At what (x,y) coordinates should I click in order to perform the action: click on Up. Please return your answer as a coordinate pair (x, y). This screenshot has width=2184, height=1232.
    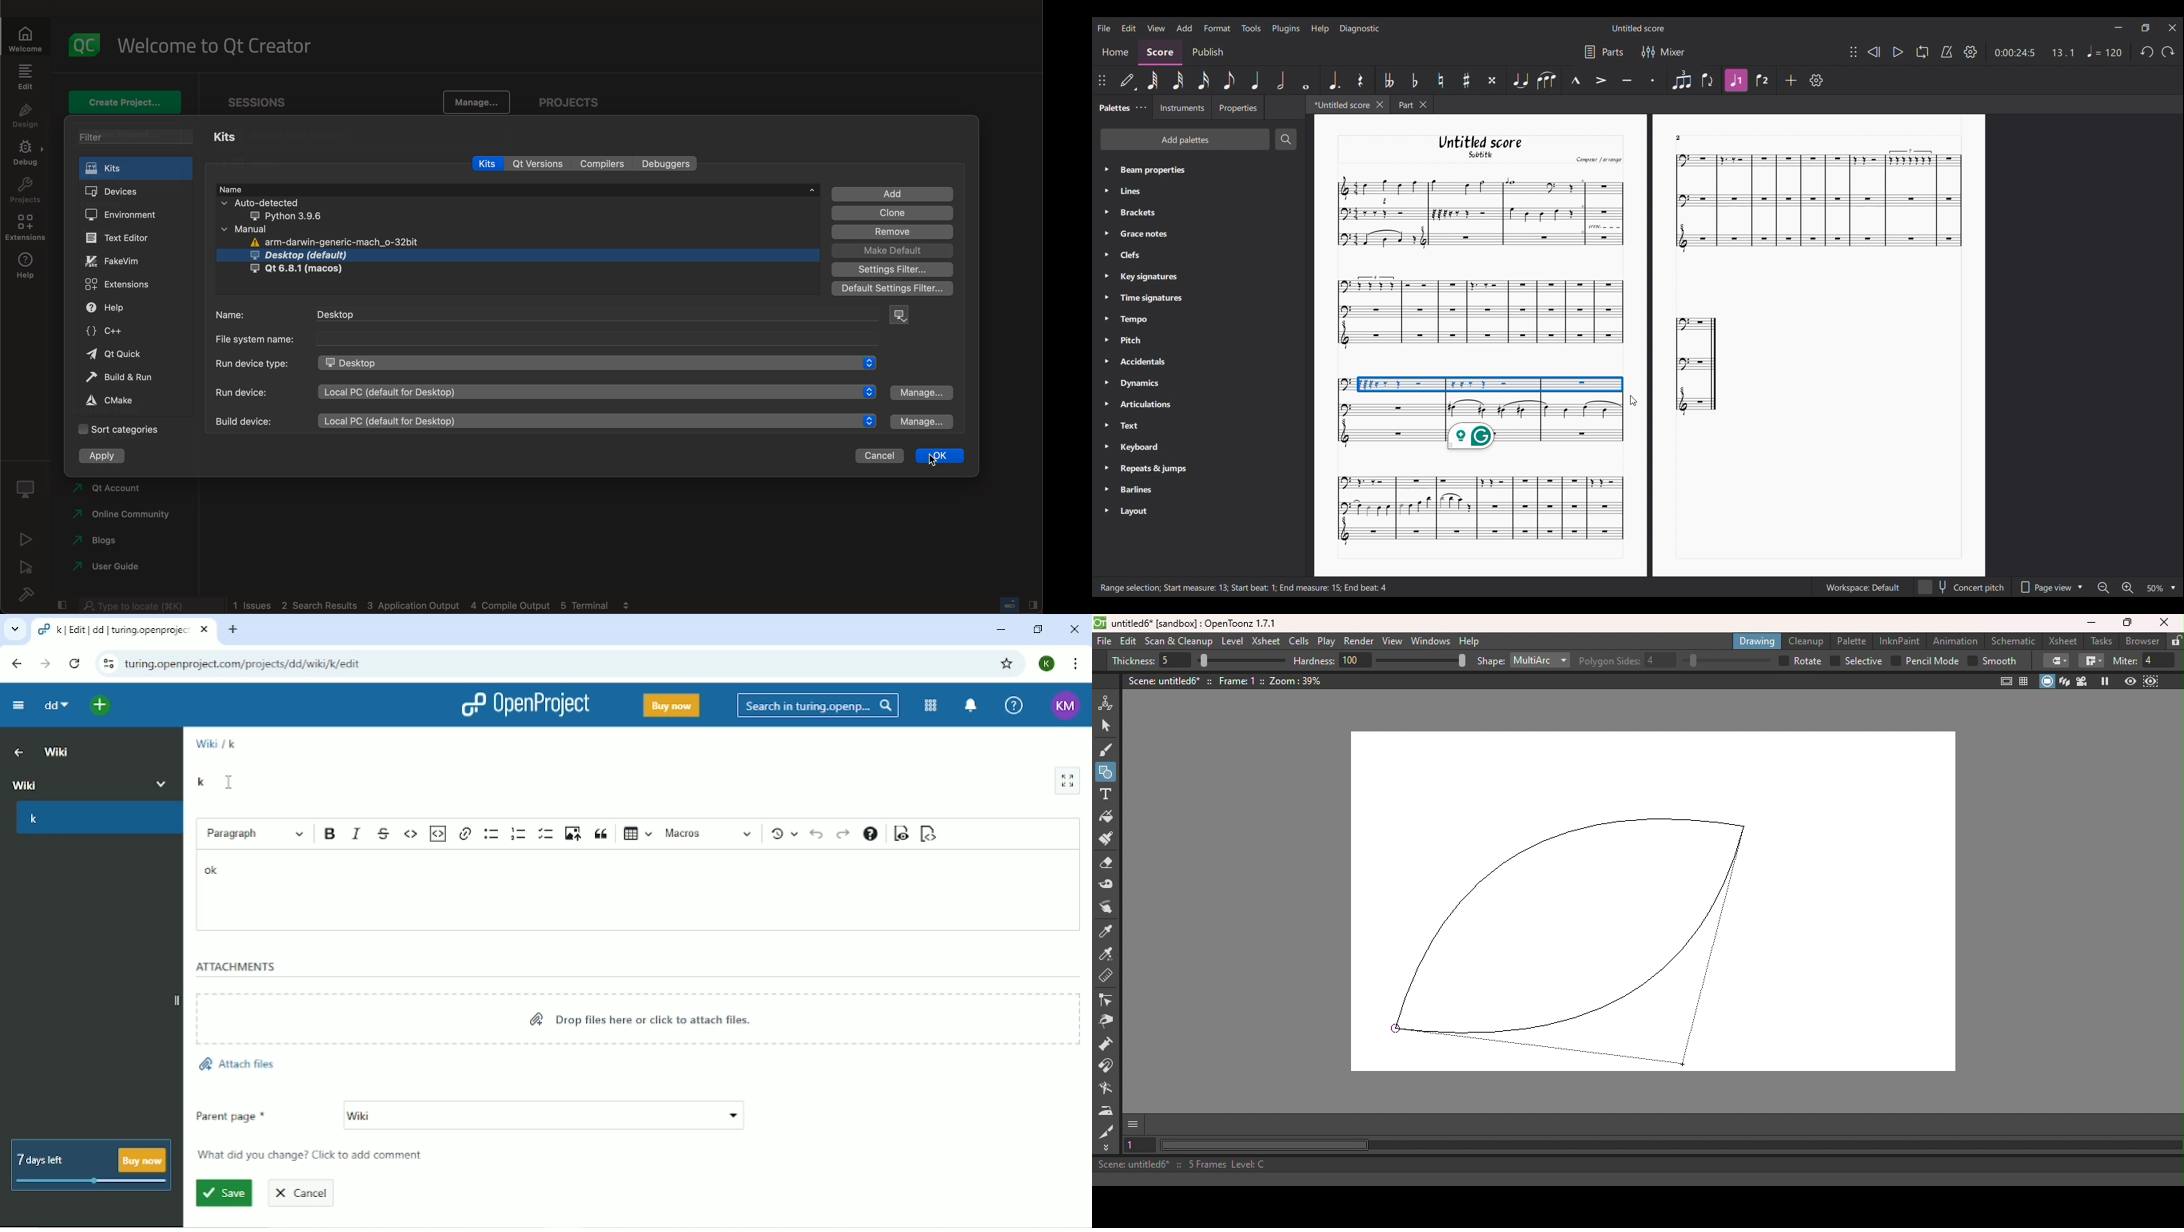
    Looking at the image, I should click on (19, 753).